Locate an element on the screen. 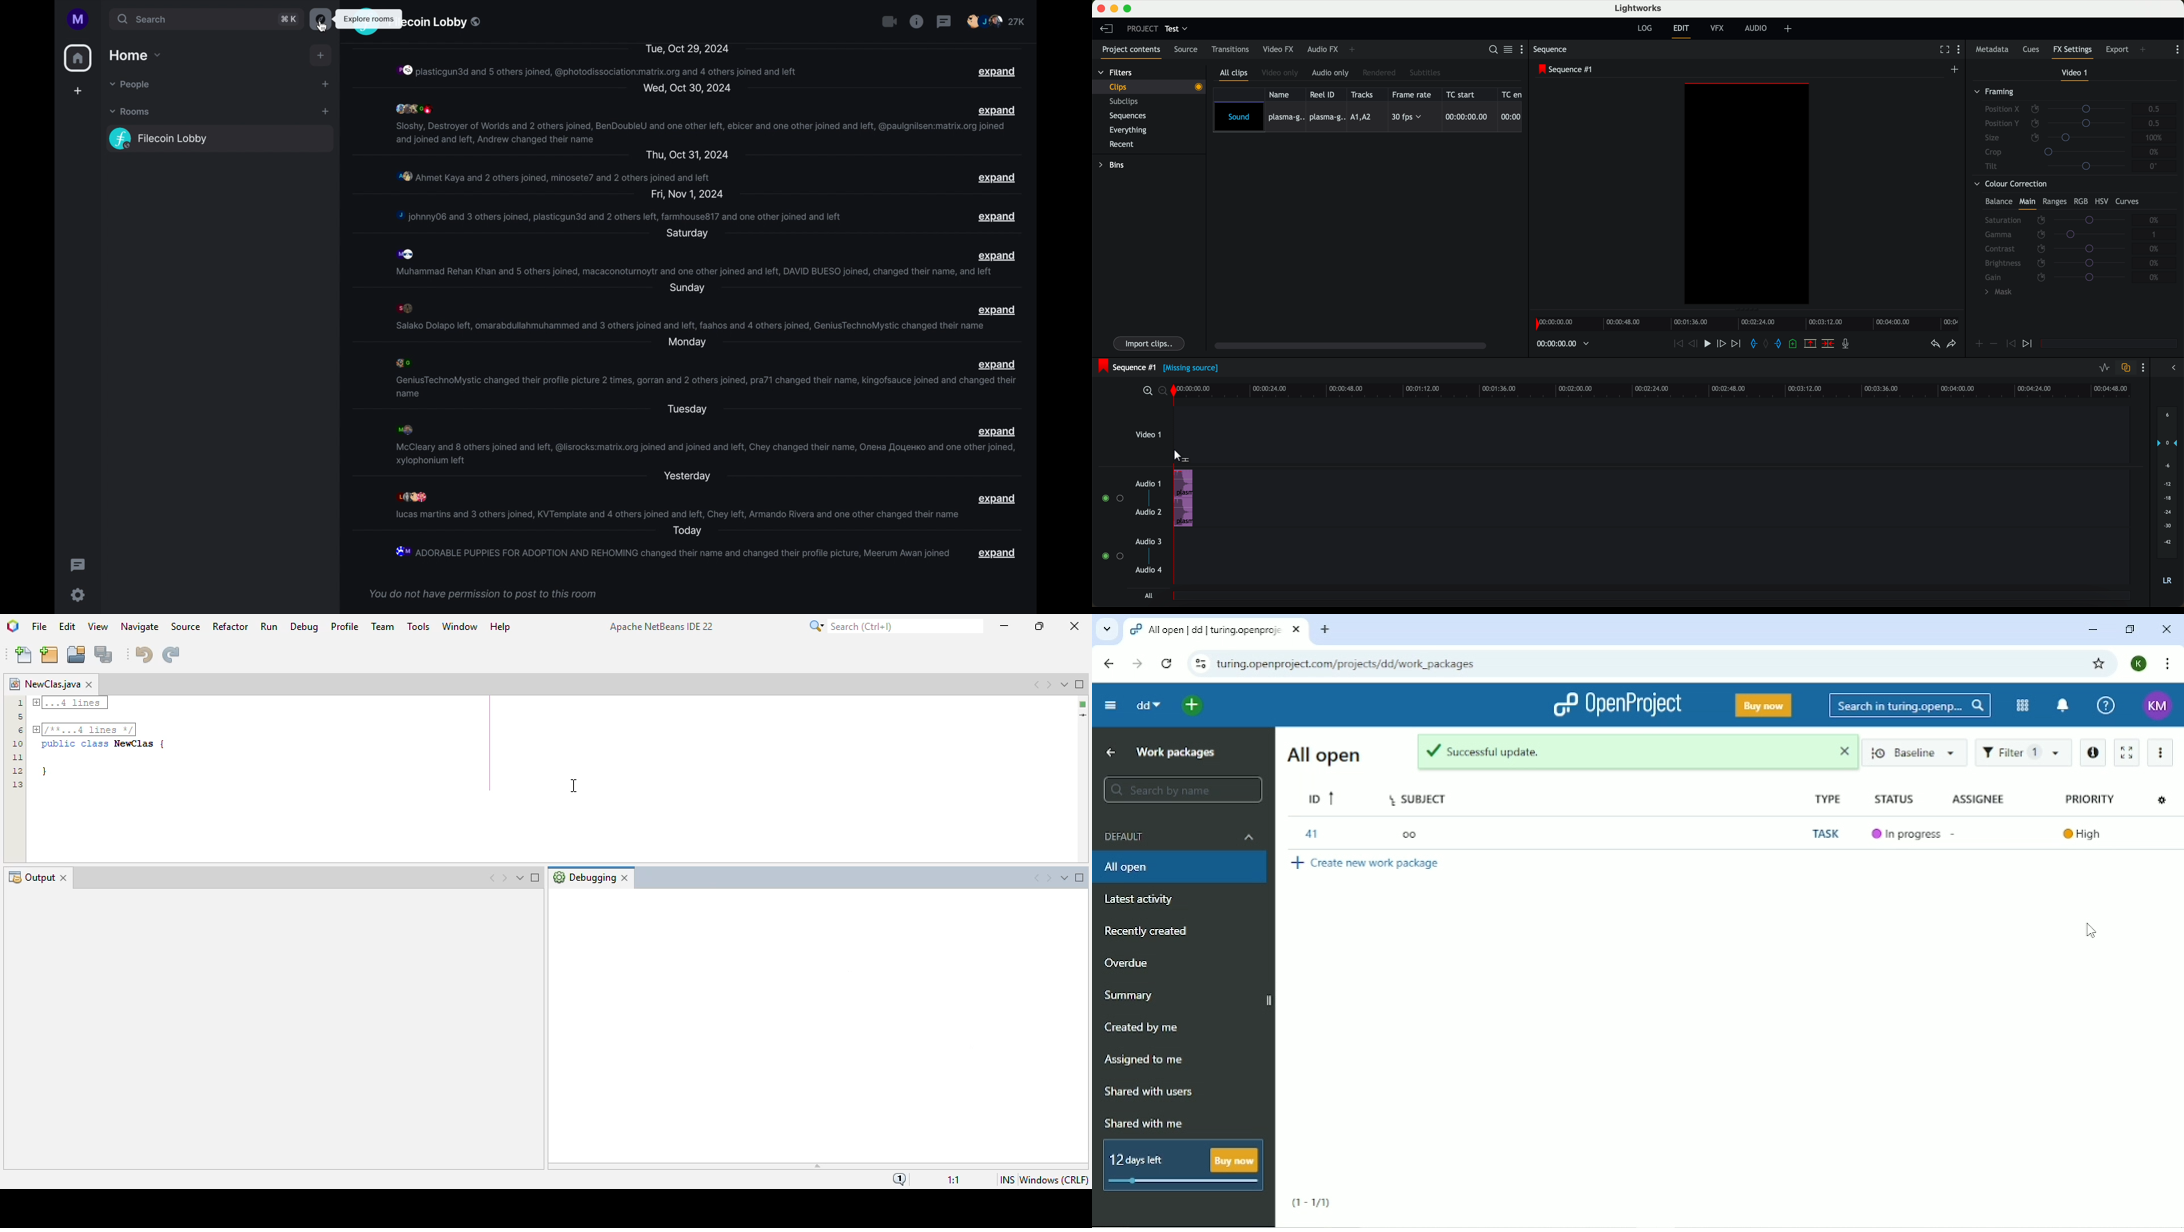 The height and width of the screenshot is (1232, 2184). participants is located at coordinates (409, 254).